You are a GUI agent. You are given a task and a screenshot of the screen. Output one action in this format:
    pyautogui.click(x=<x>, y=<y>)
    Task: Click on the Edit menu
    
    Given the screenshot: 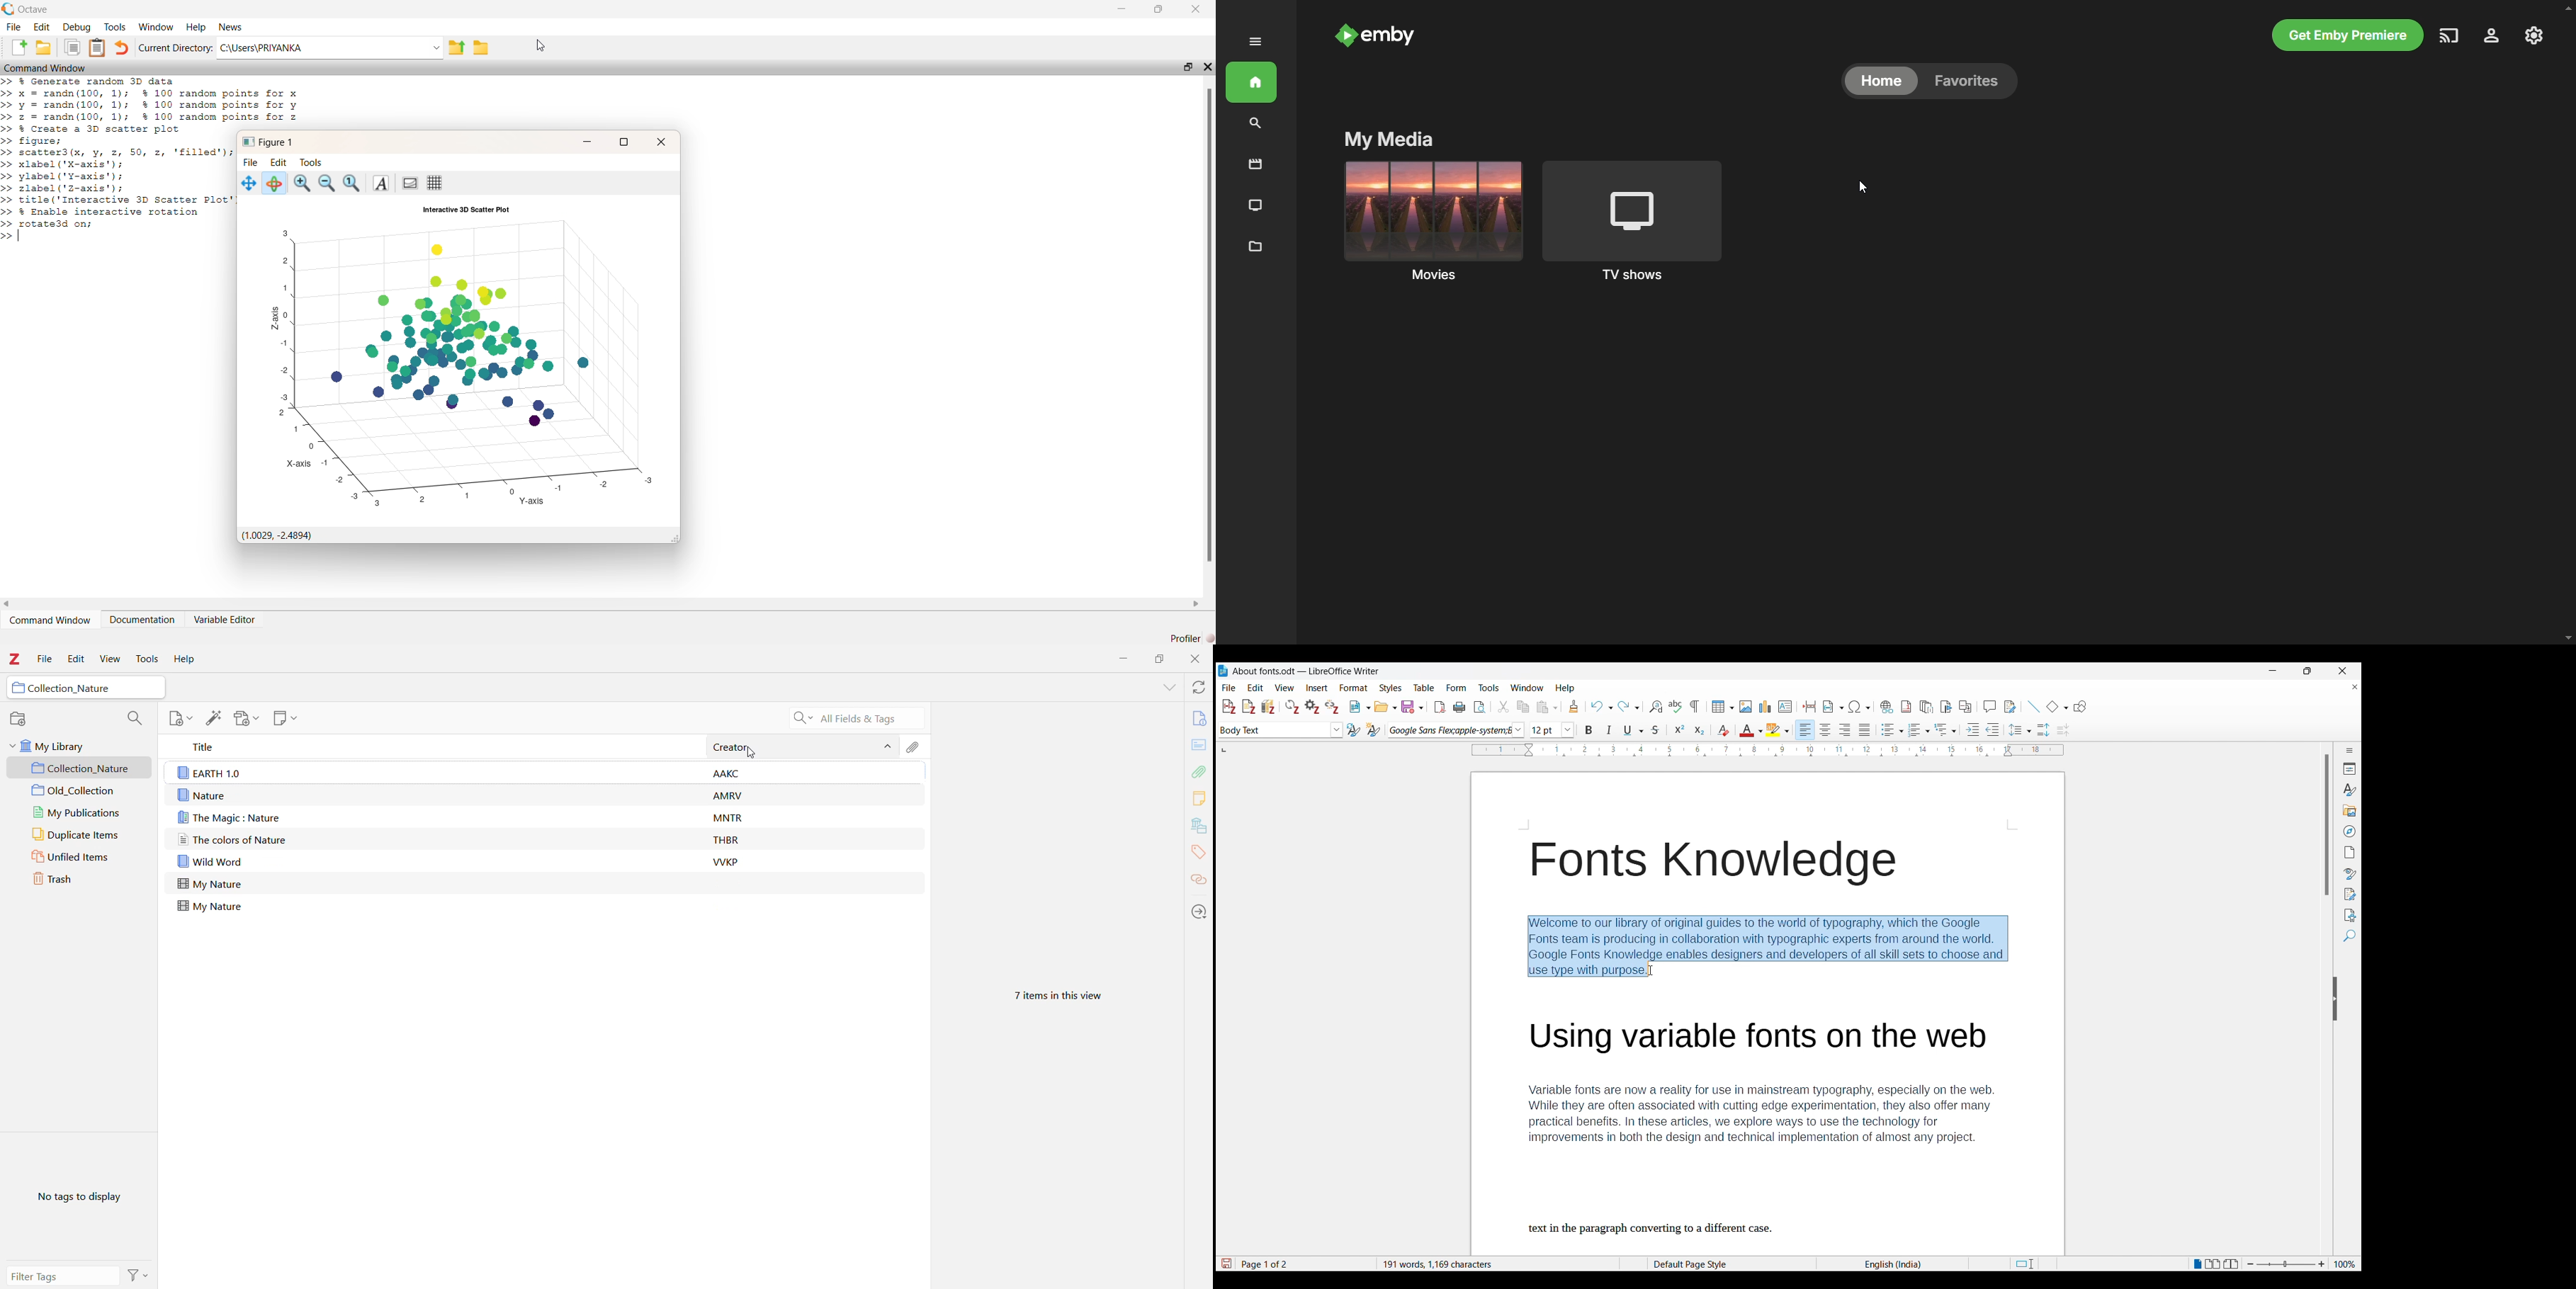 What is the action you would take?
    pyautogui.click(x=1255, y=687)
    